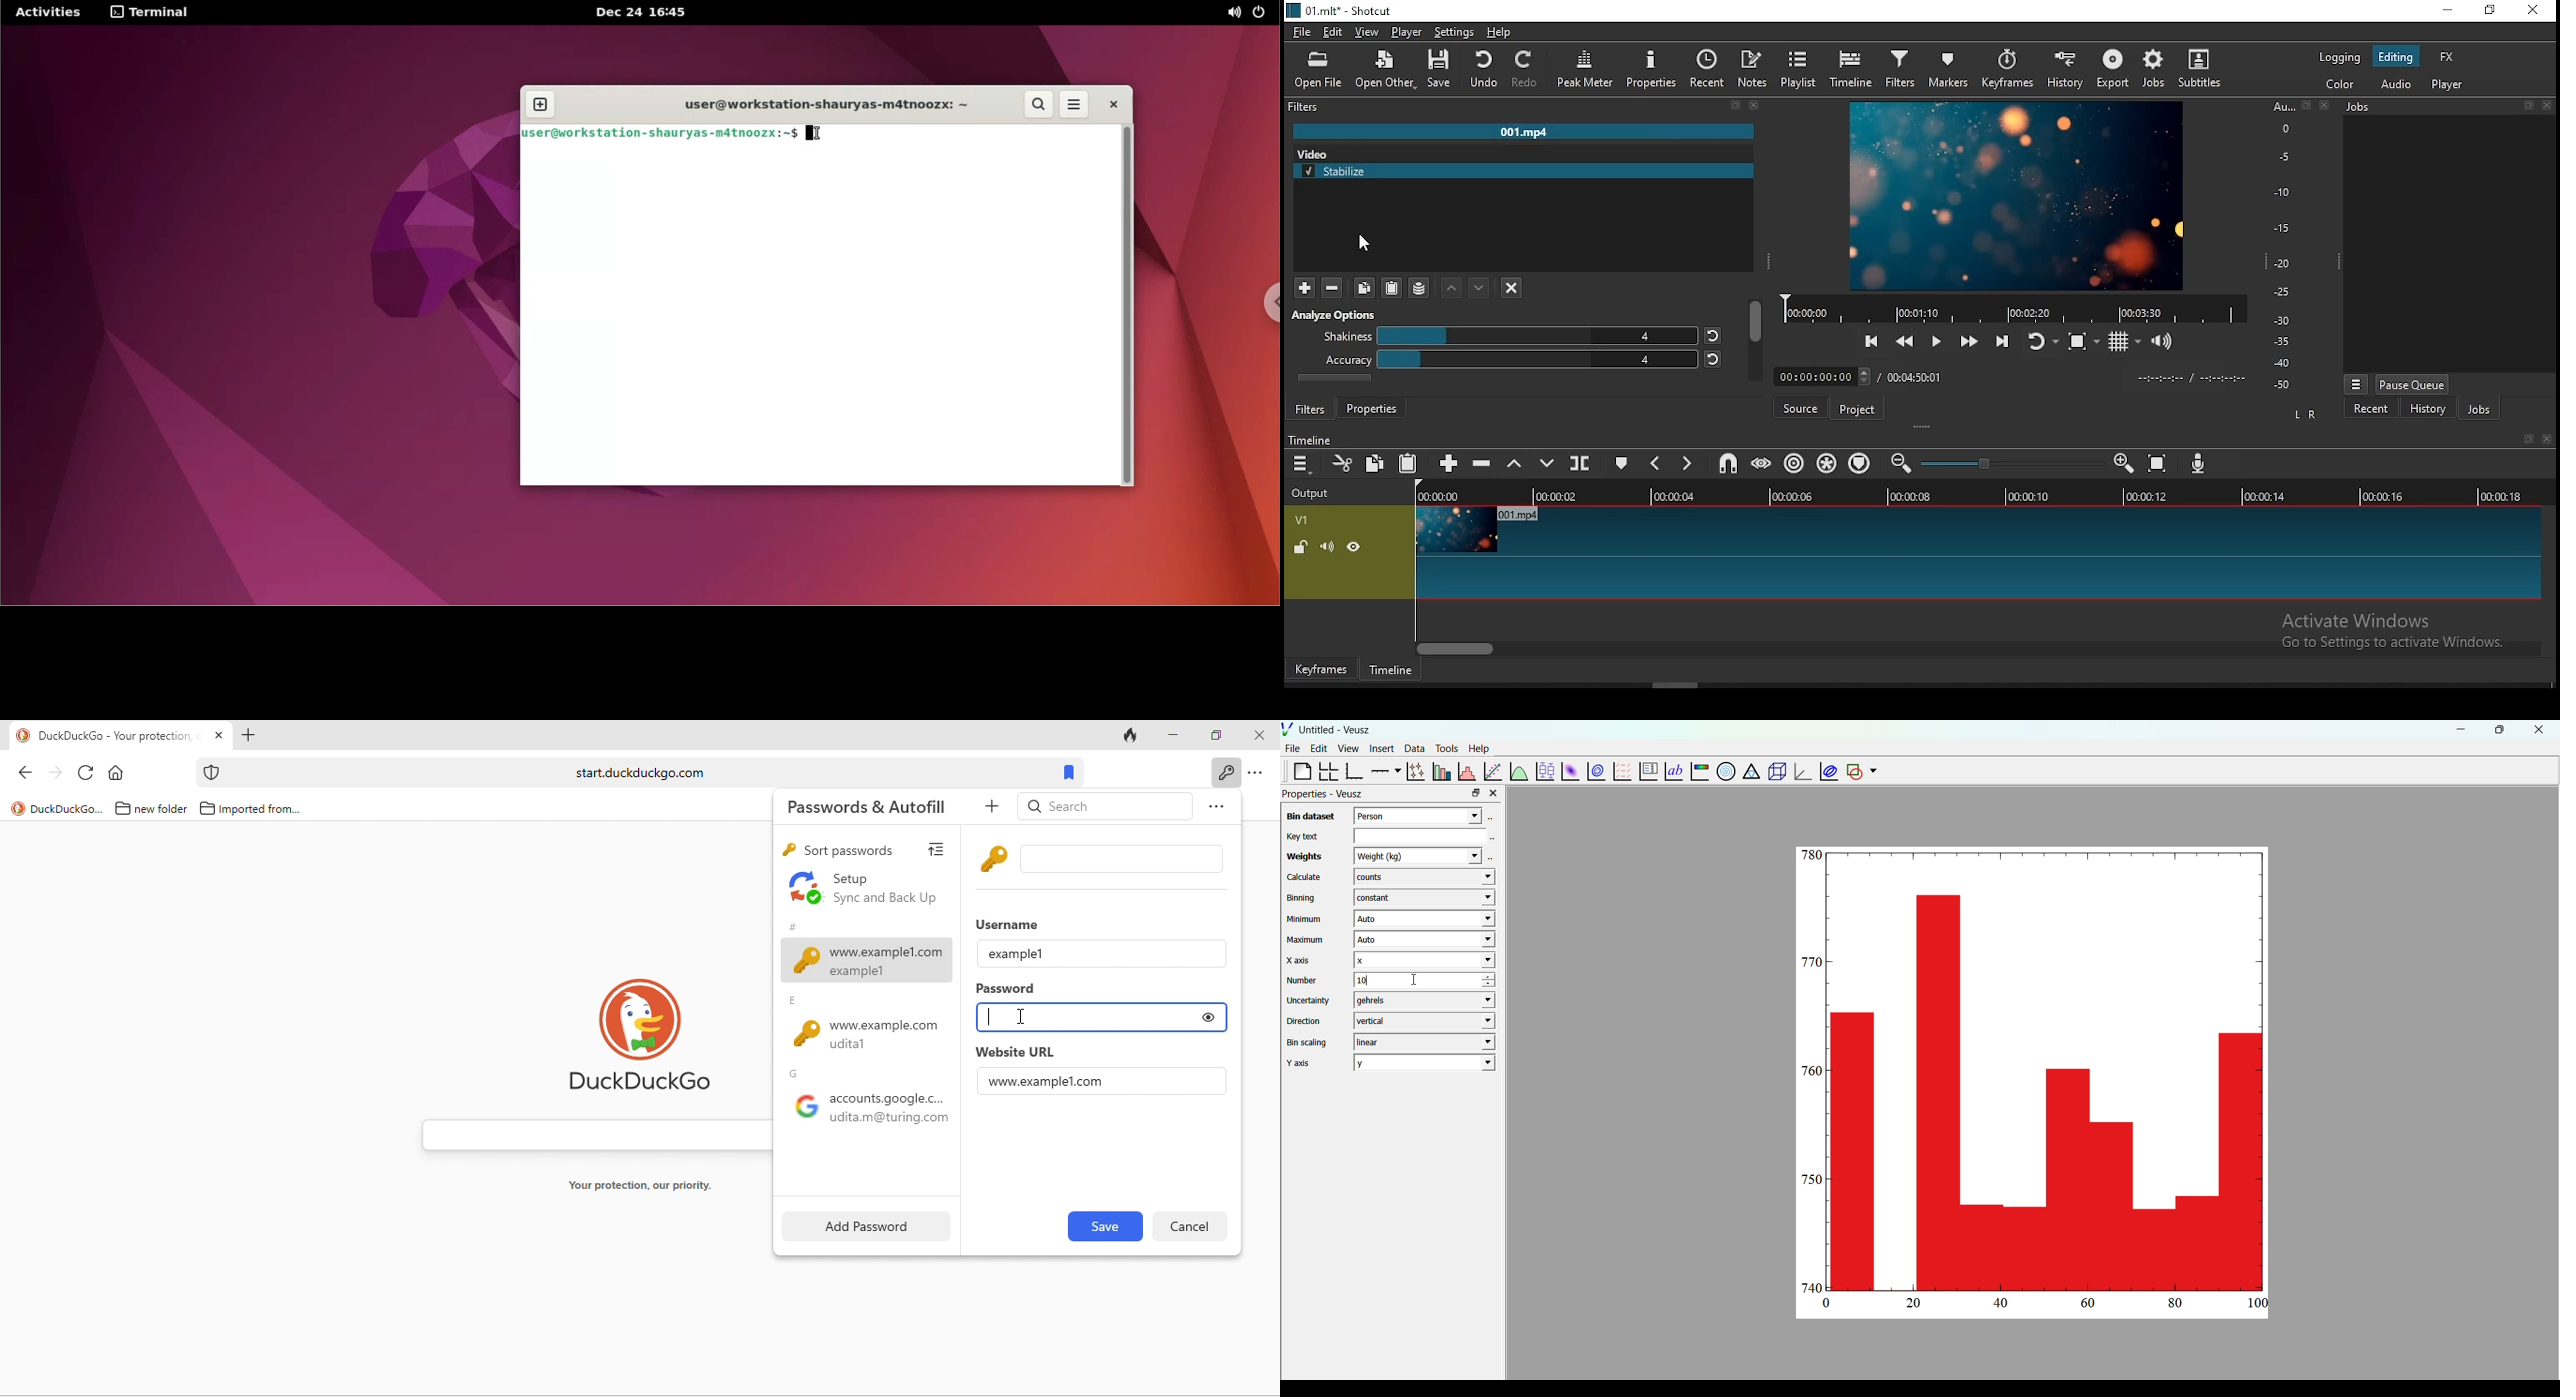 Image resolution: width=2576 pixels, height=1400 pixels. I want to click on 0 20 40 60 80 100`, so click(2039, 1306).